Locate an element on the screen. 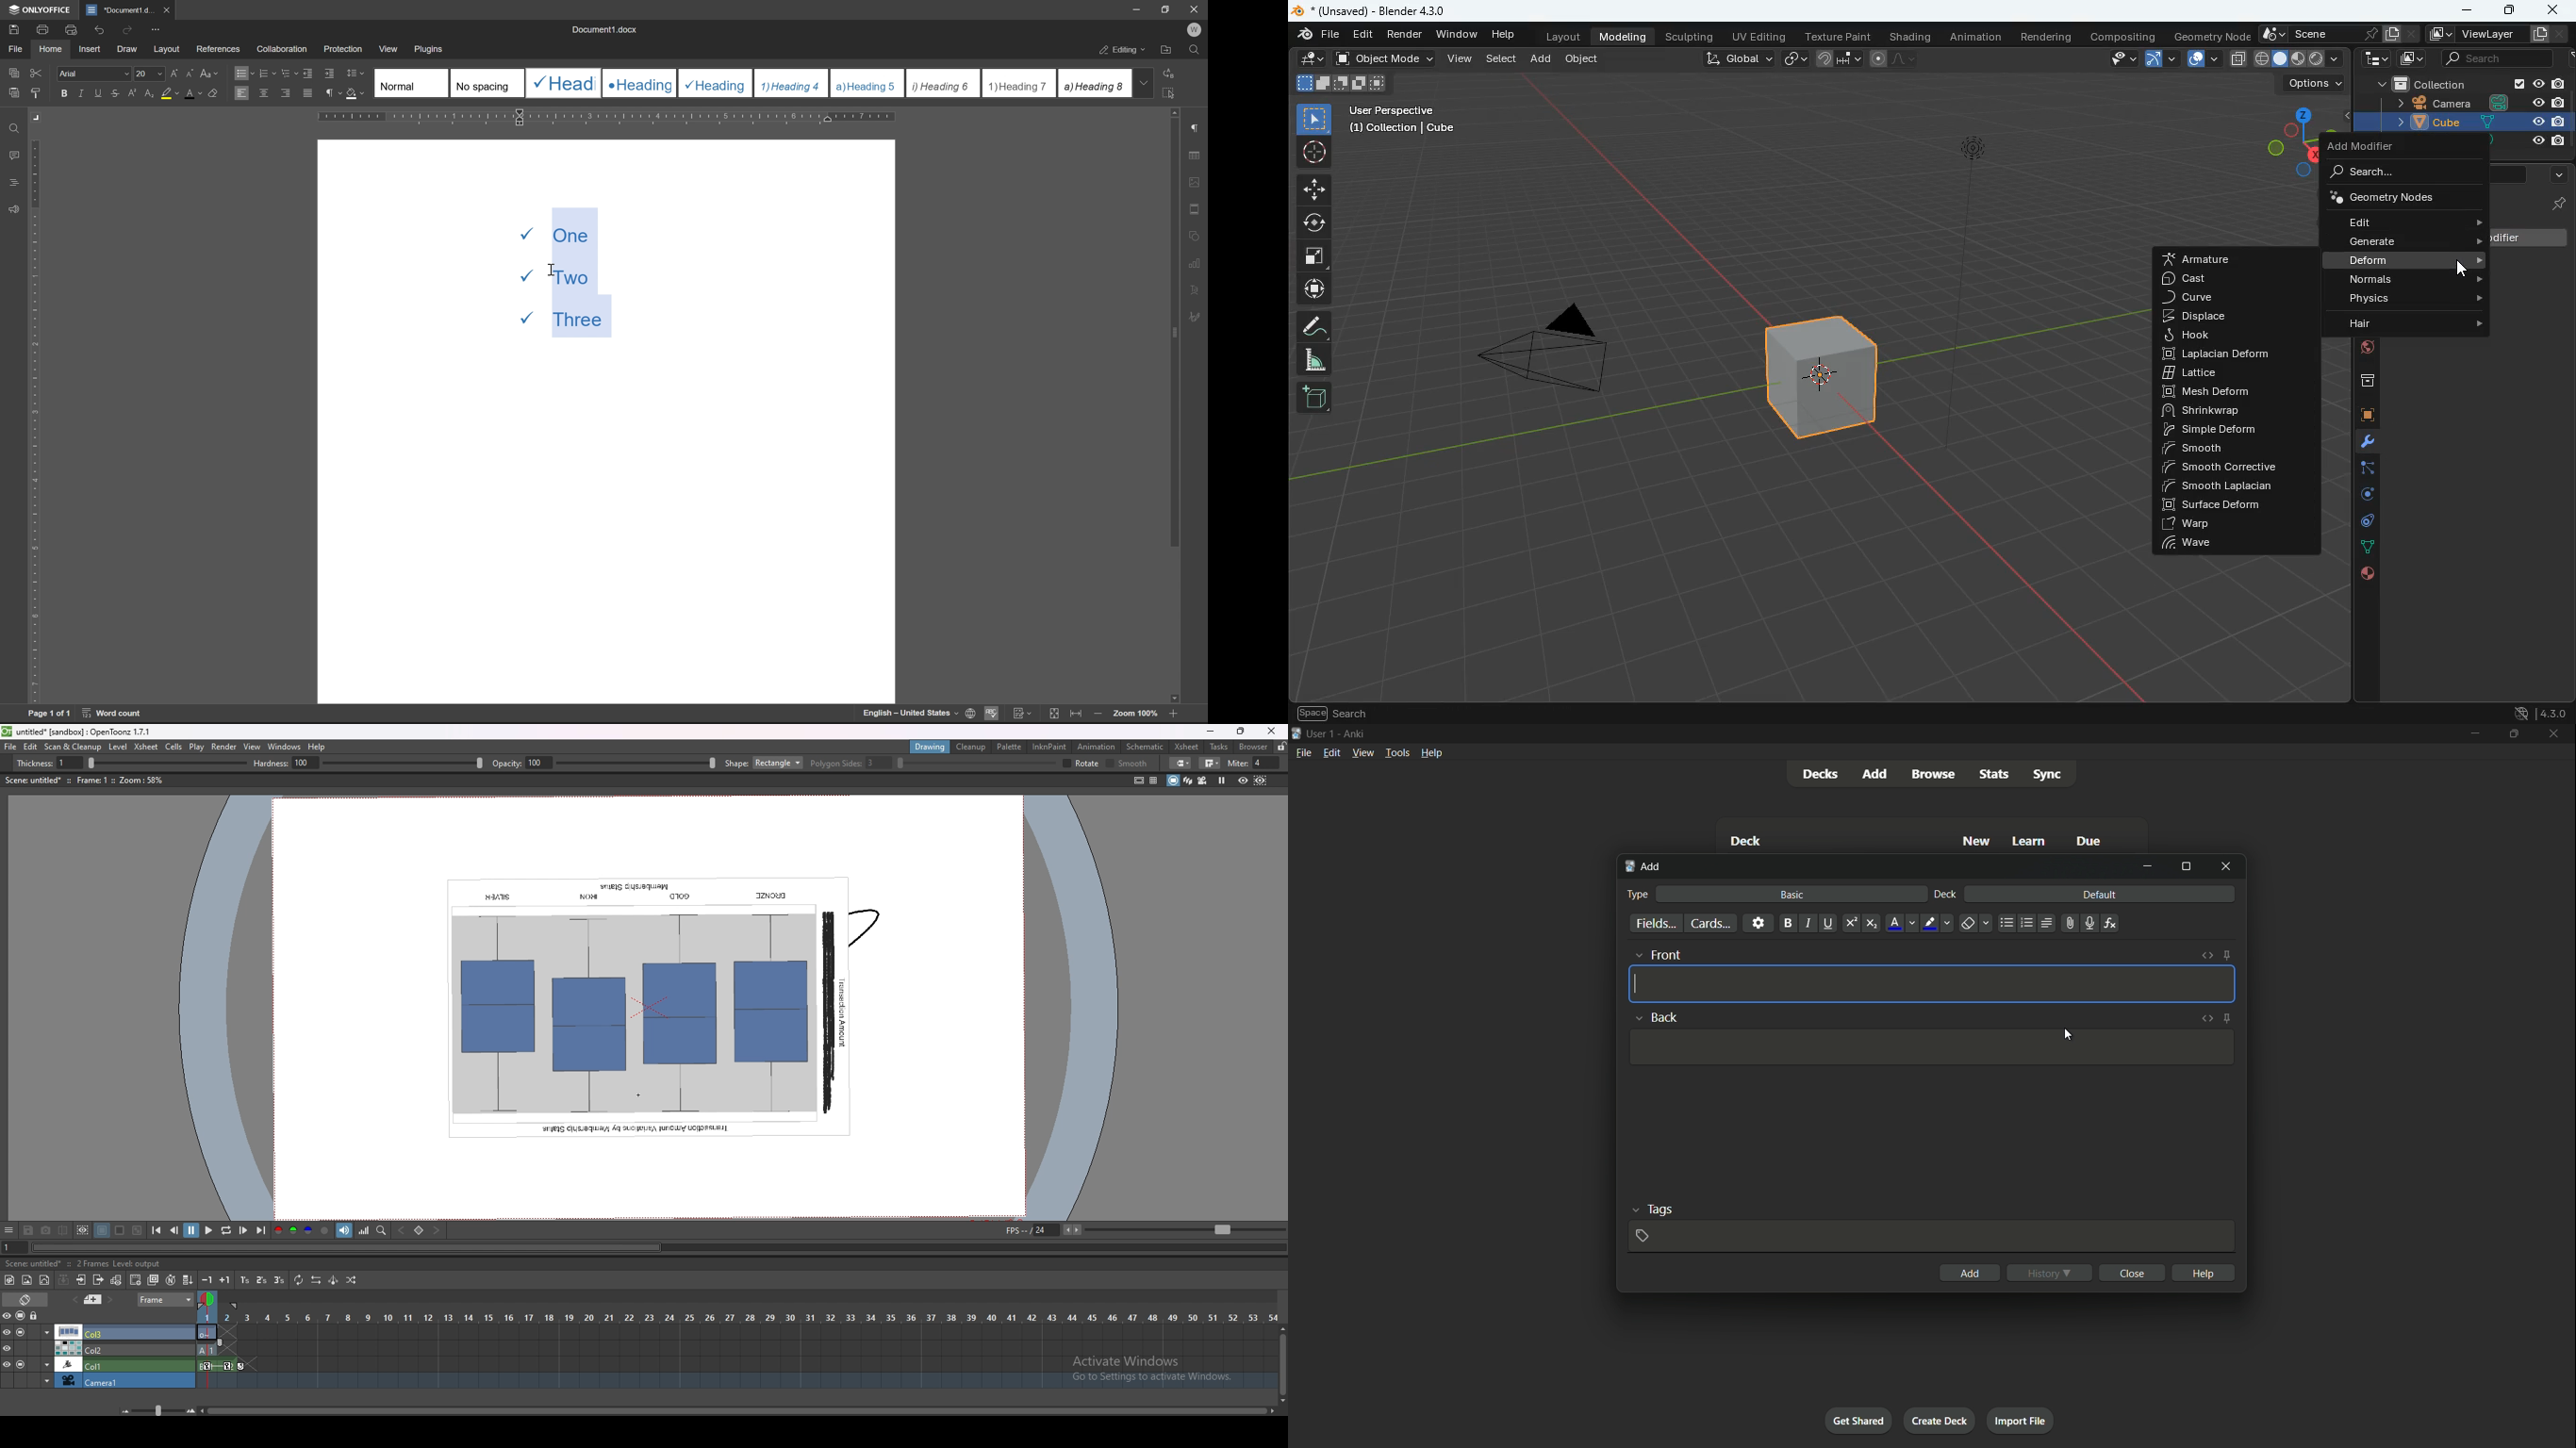  change case is located at coordinates (210, 72).